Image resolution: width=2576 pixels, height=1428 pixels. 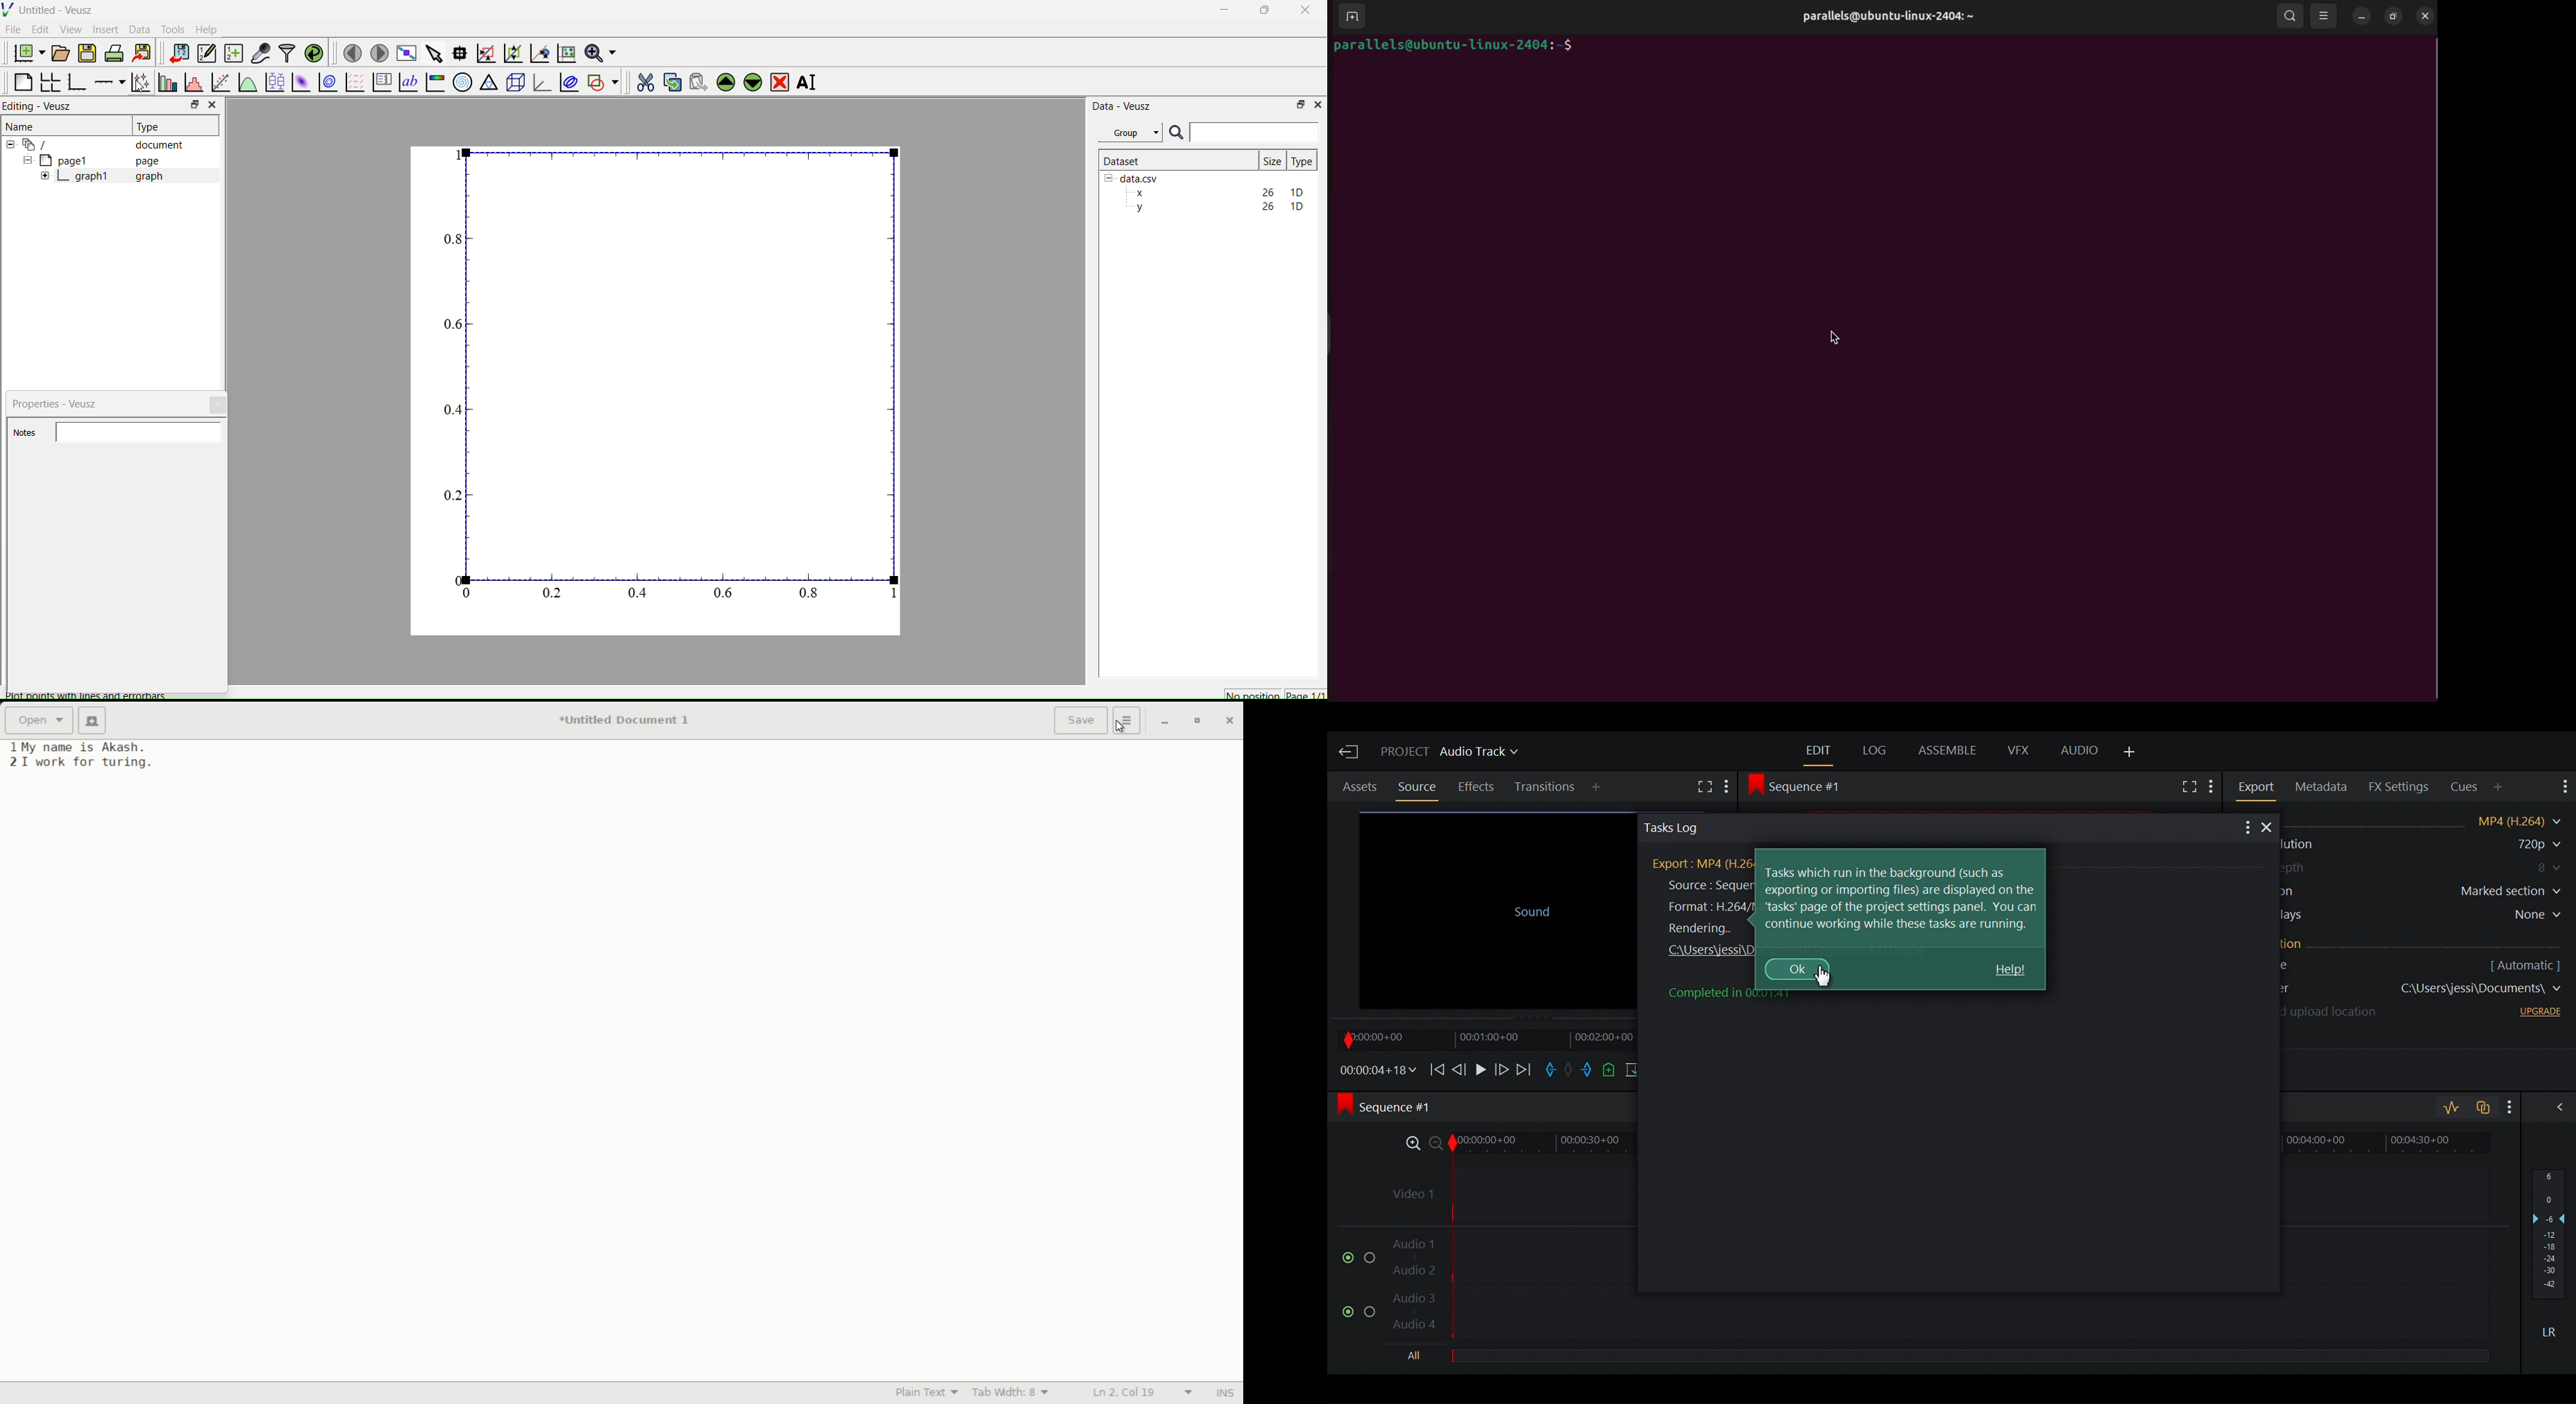 I want to click on Untitled - Veusz, so click(x=50, y=10).